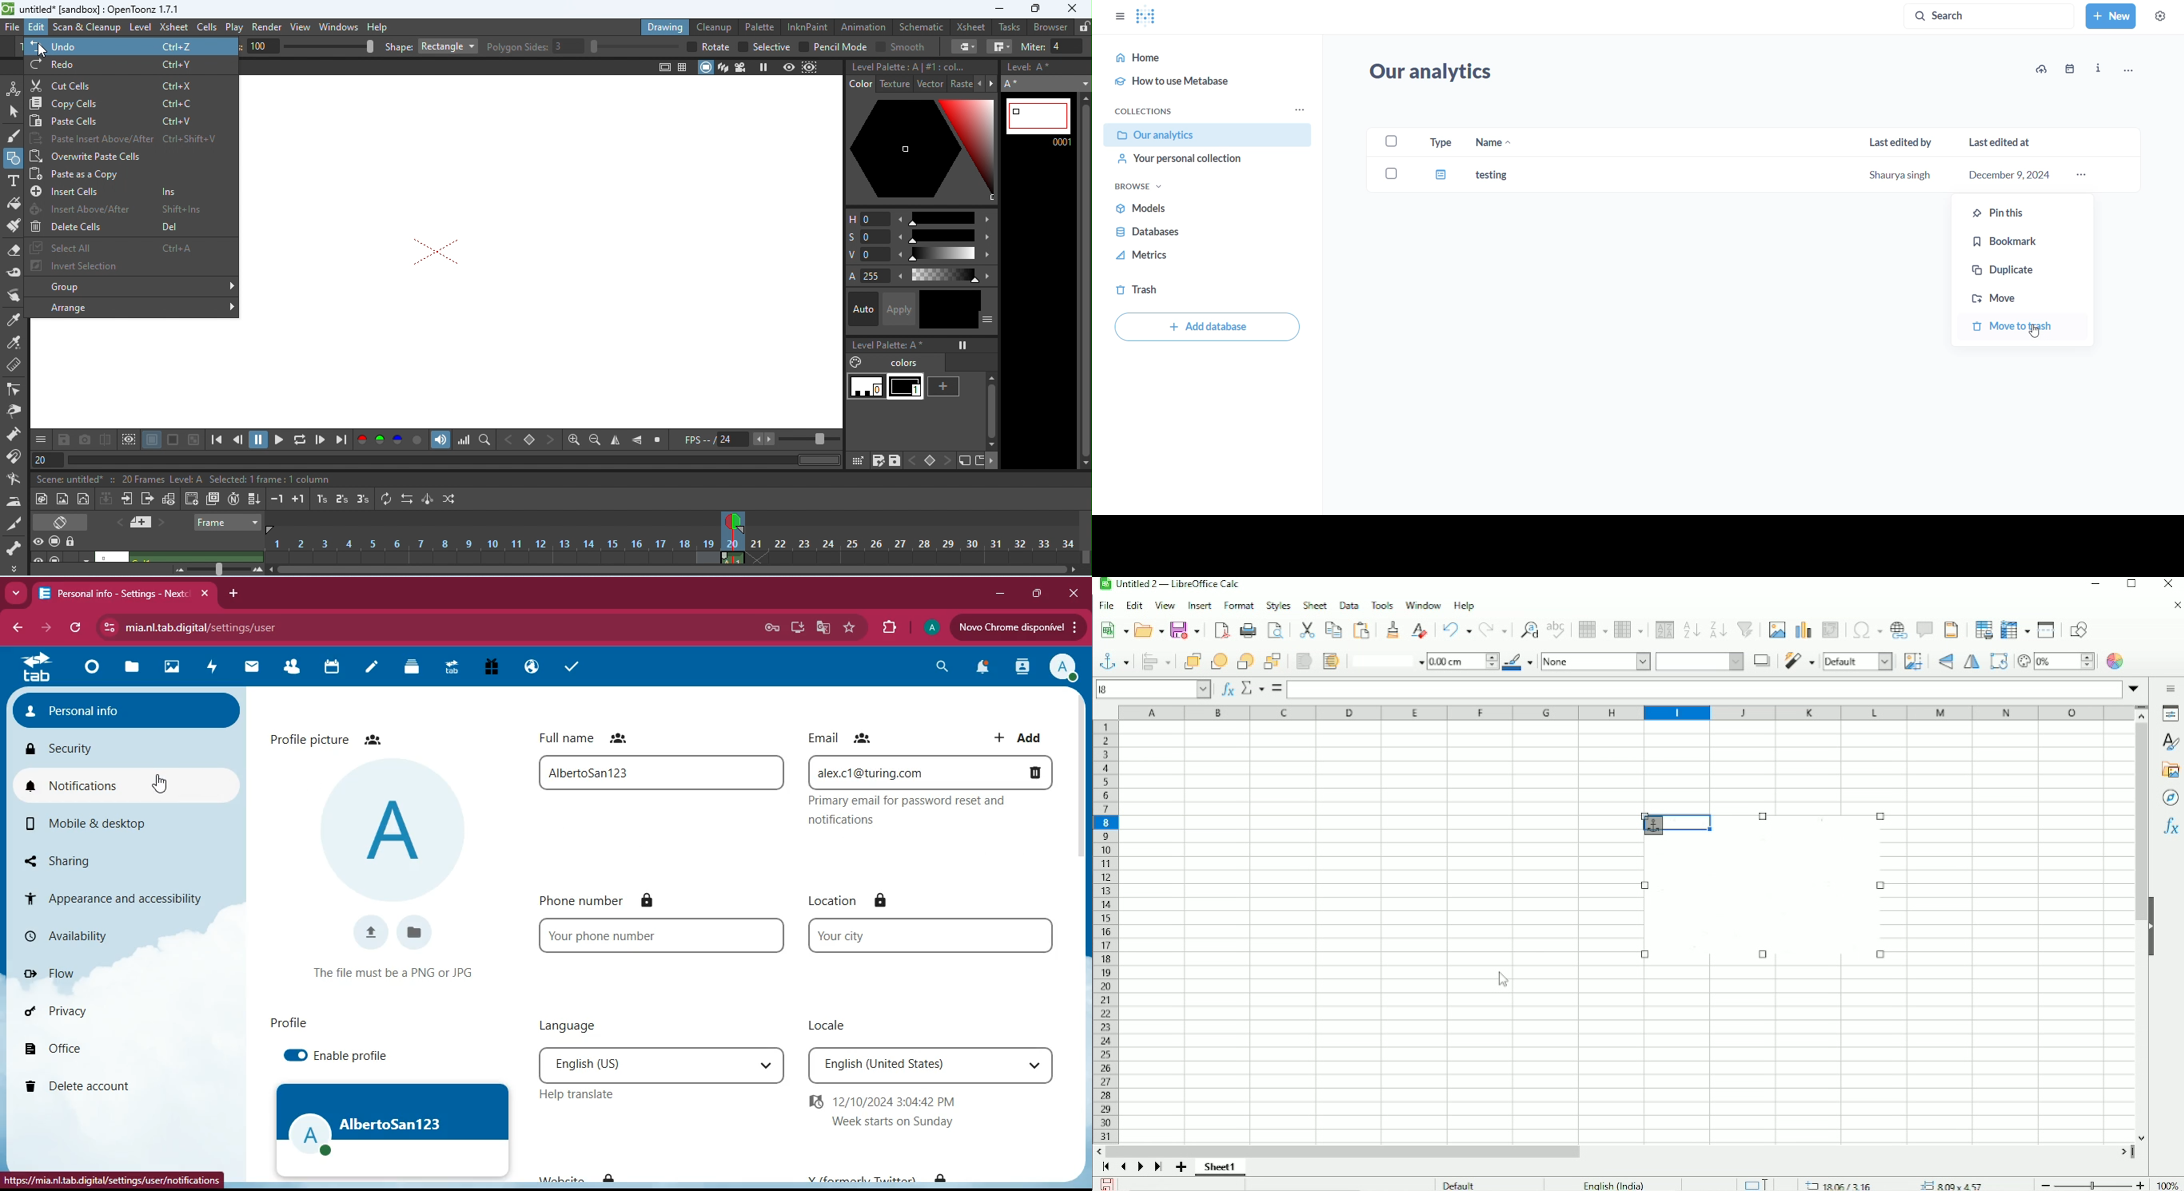  I want to click on align objects, so click(1156, 663).